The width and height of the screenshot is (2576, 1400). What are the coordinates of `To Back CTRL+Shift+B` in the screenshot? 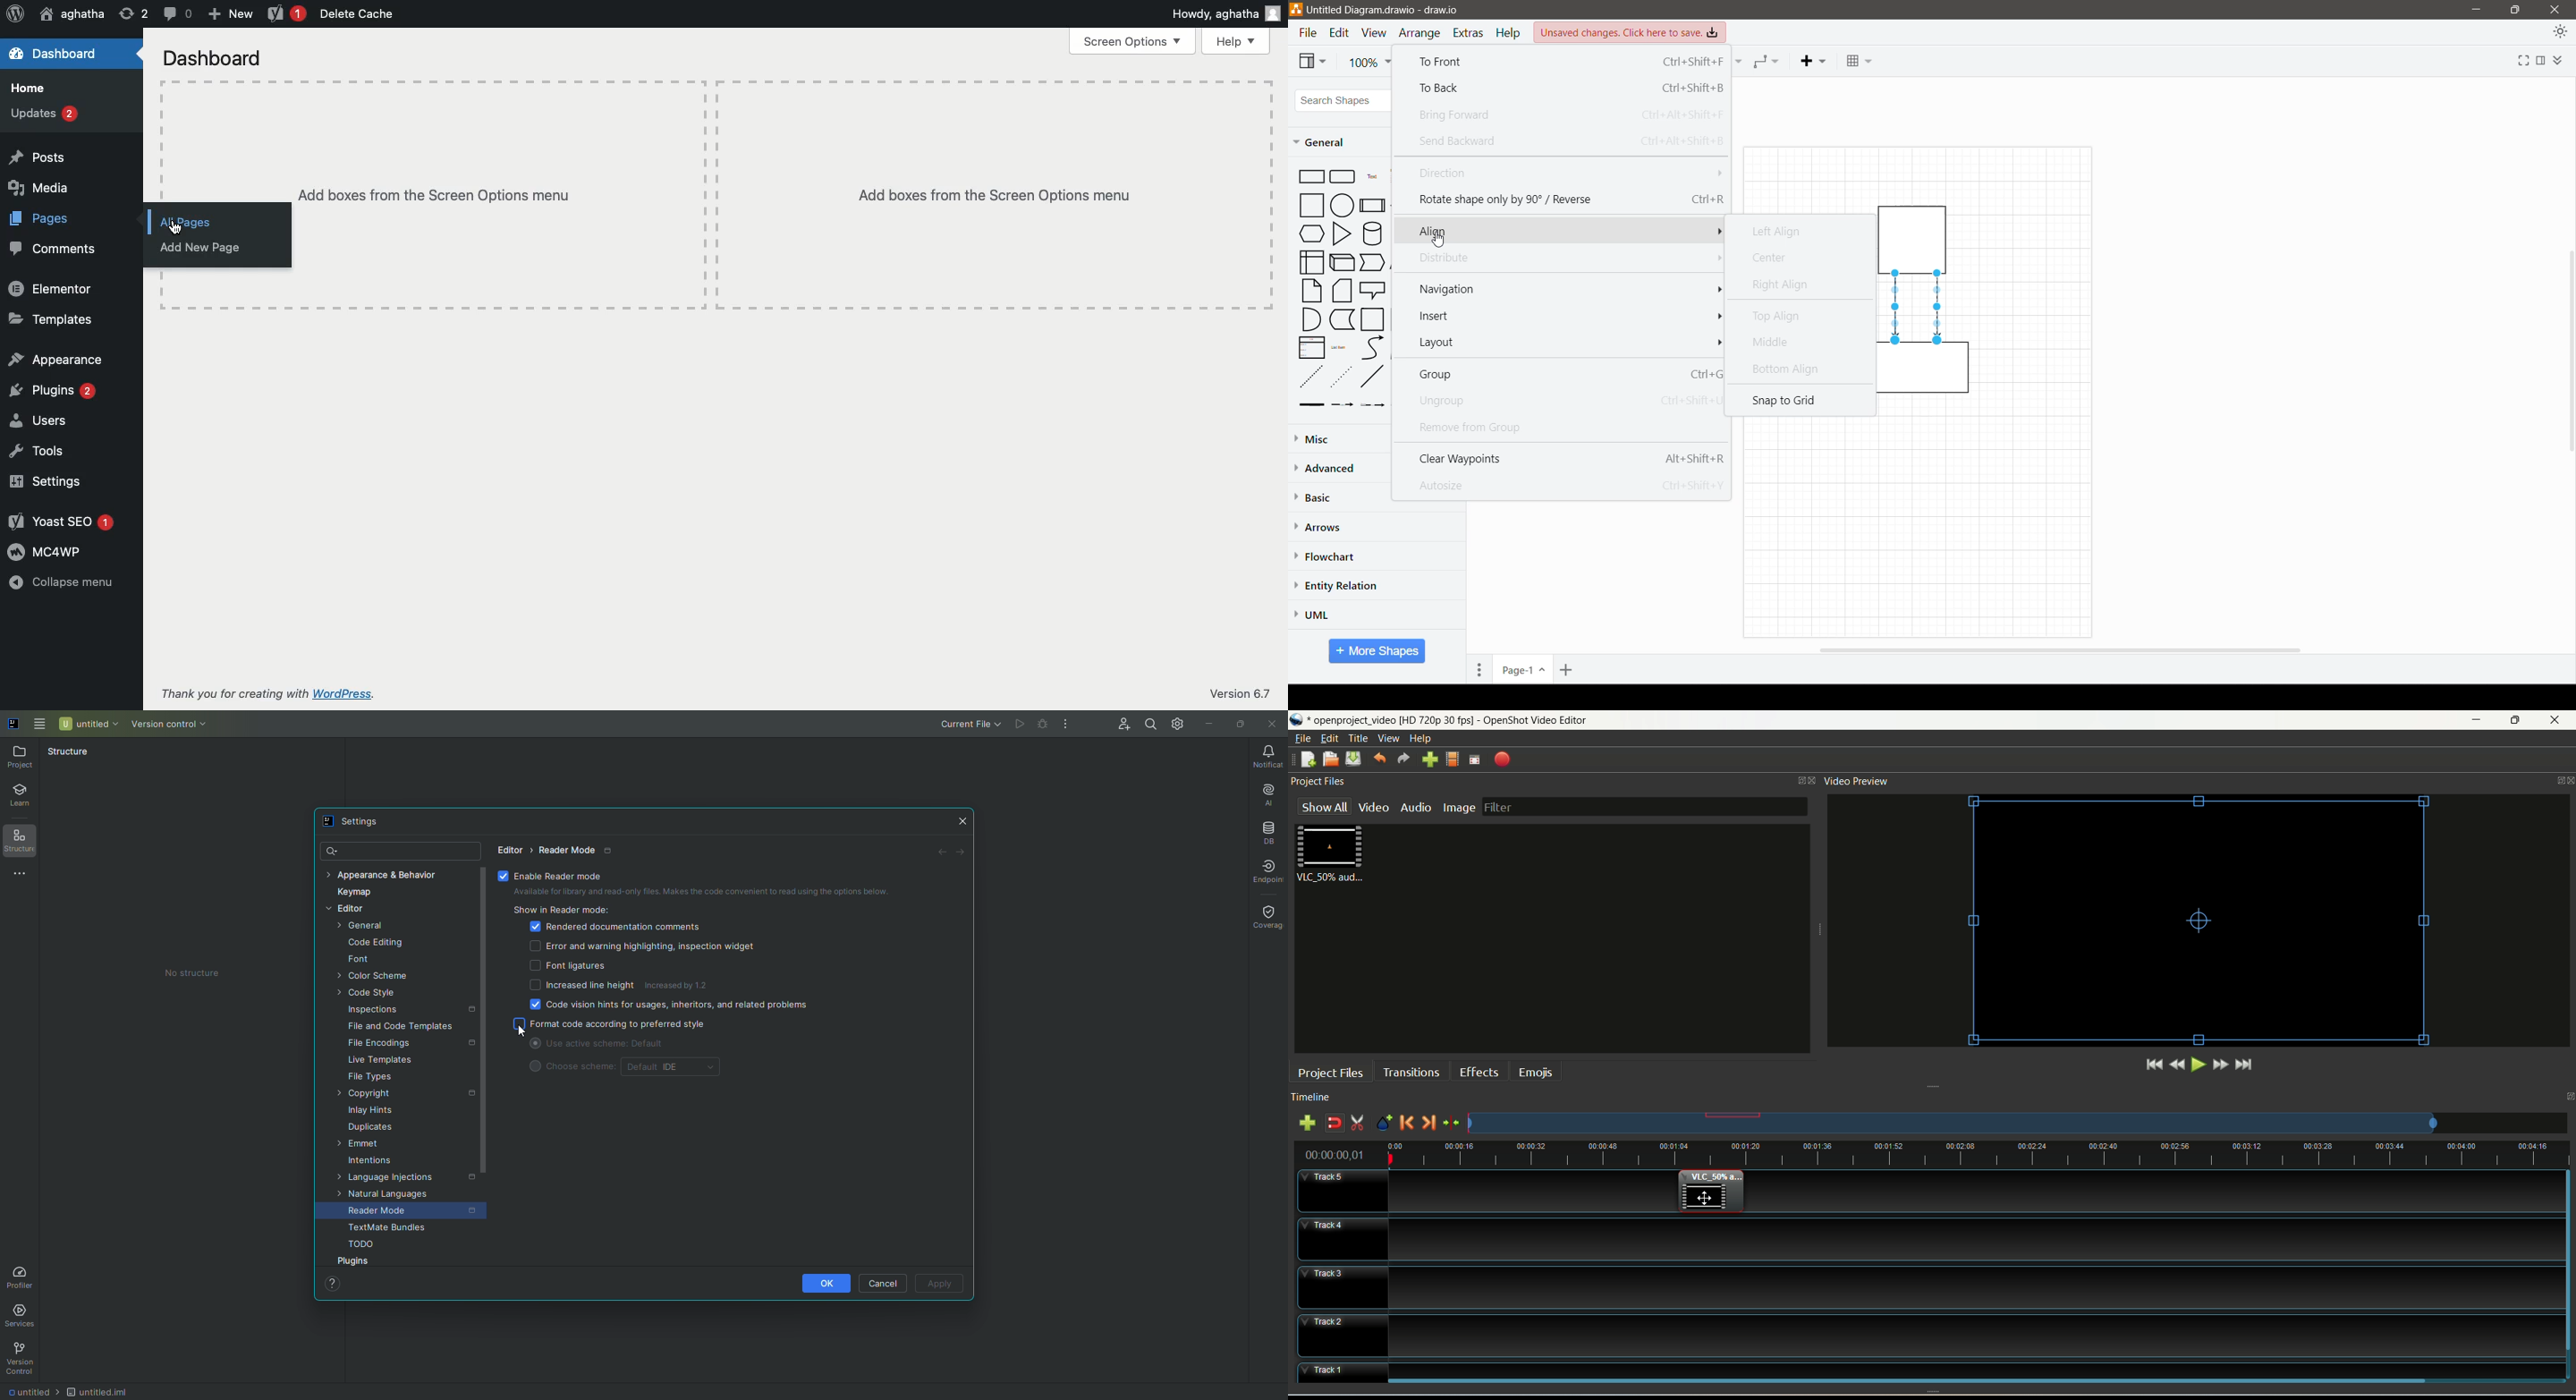 It's located at (1564, 87).